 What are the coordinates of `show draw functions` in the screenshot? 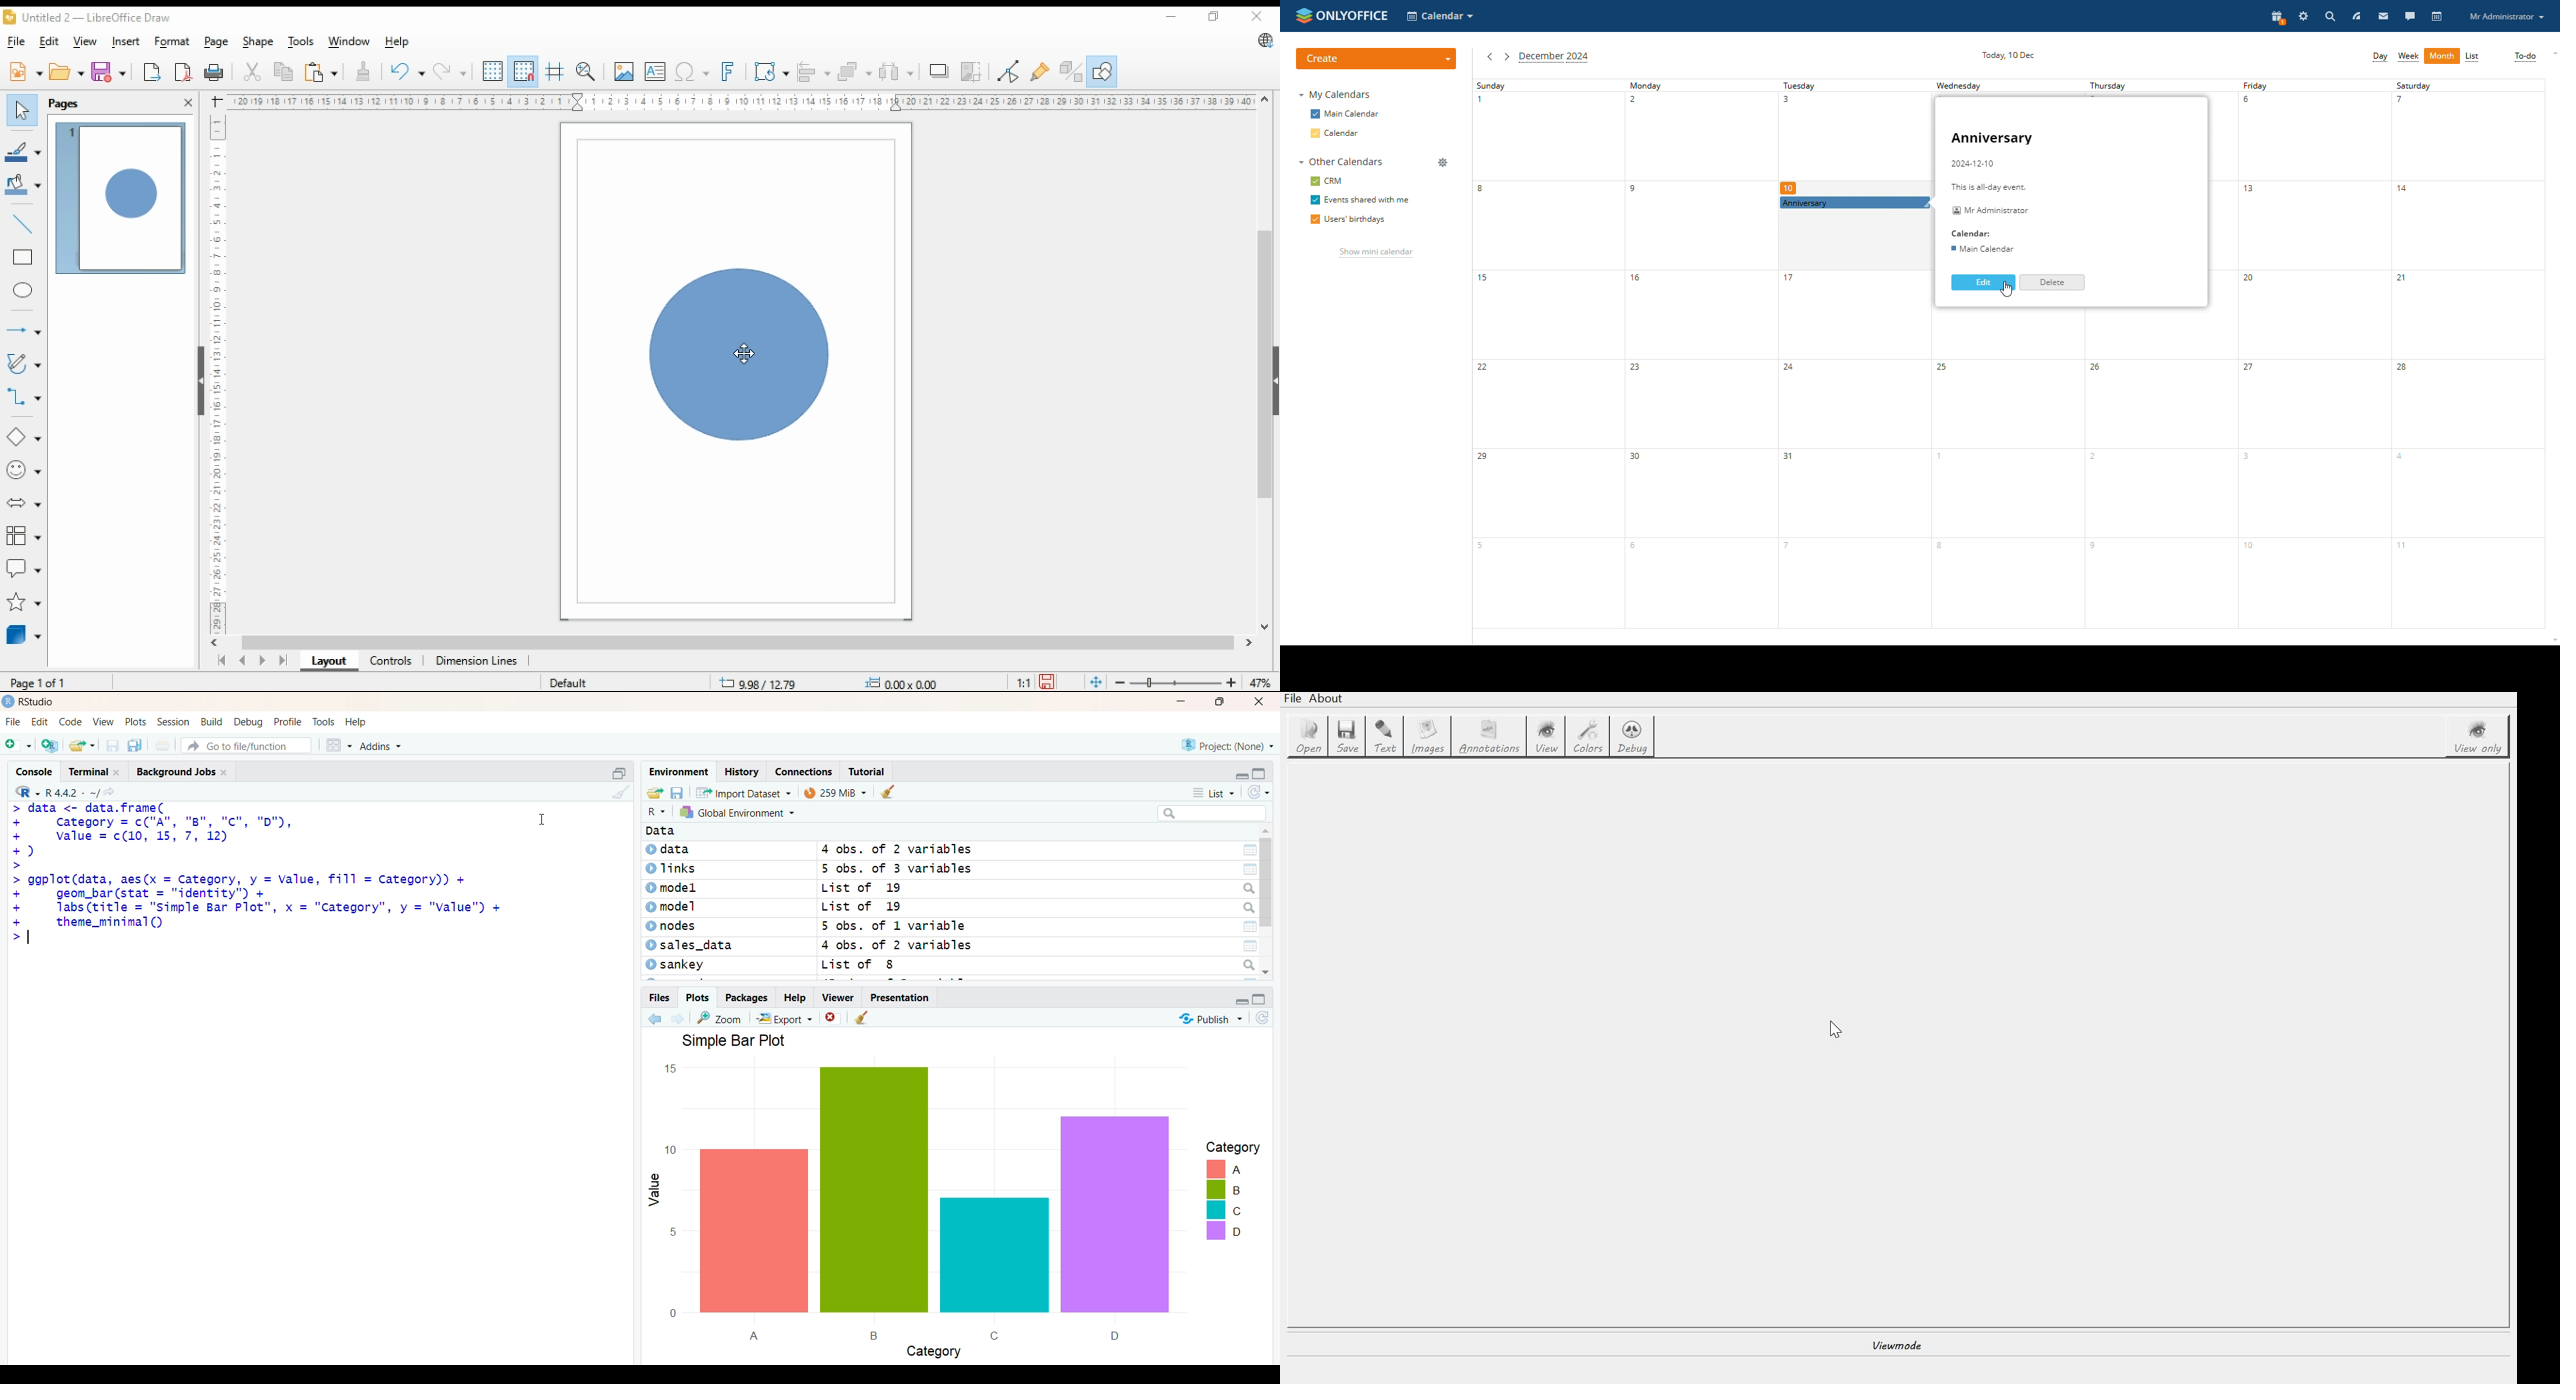 It's located at (1102, 72).